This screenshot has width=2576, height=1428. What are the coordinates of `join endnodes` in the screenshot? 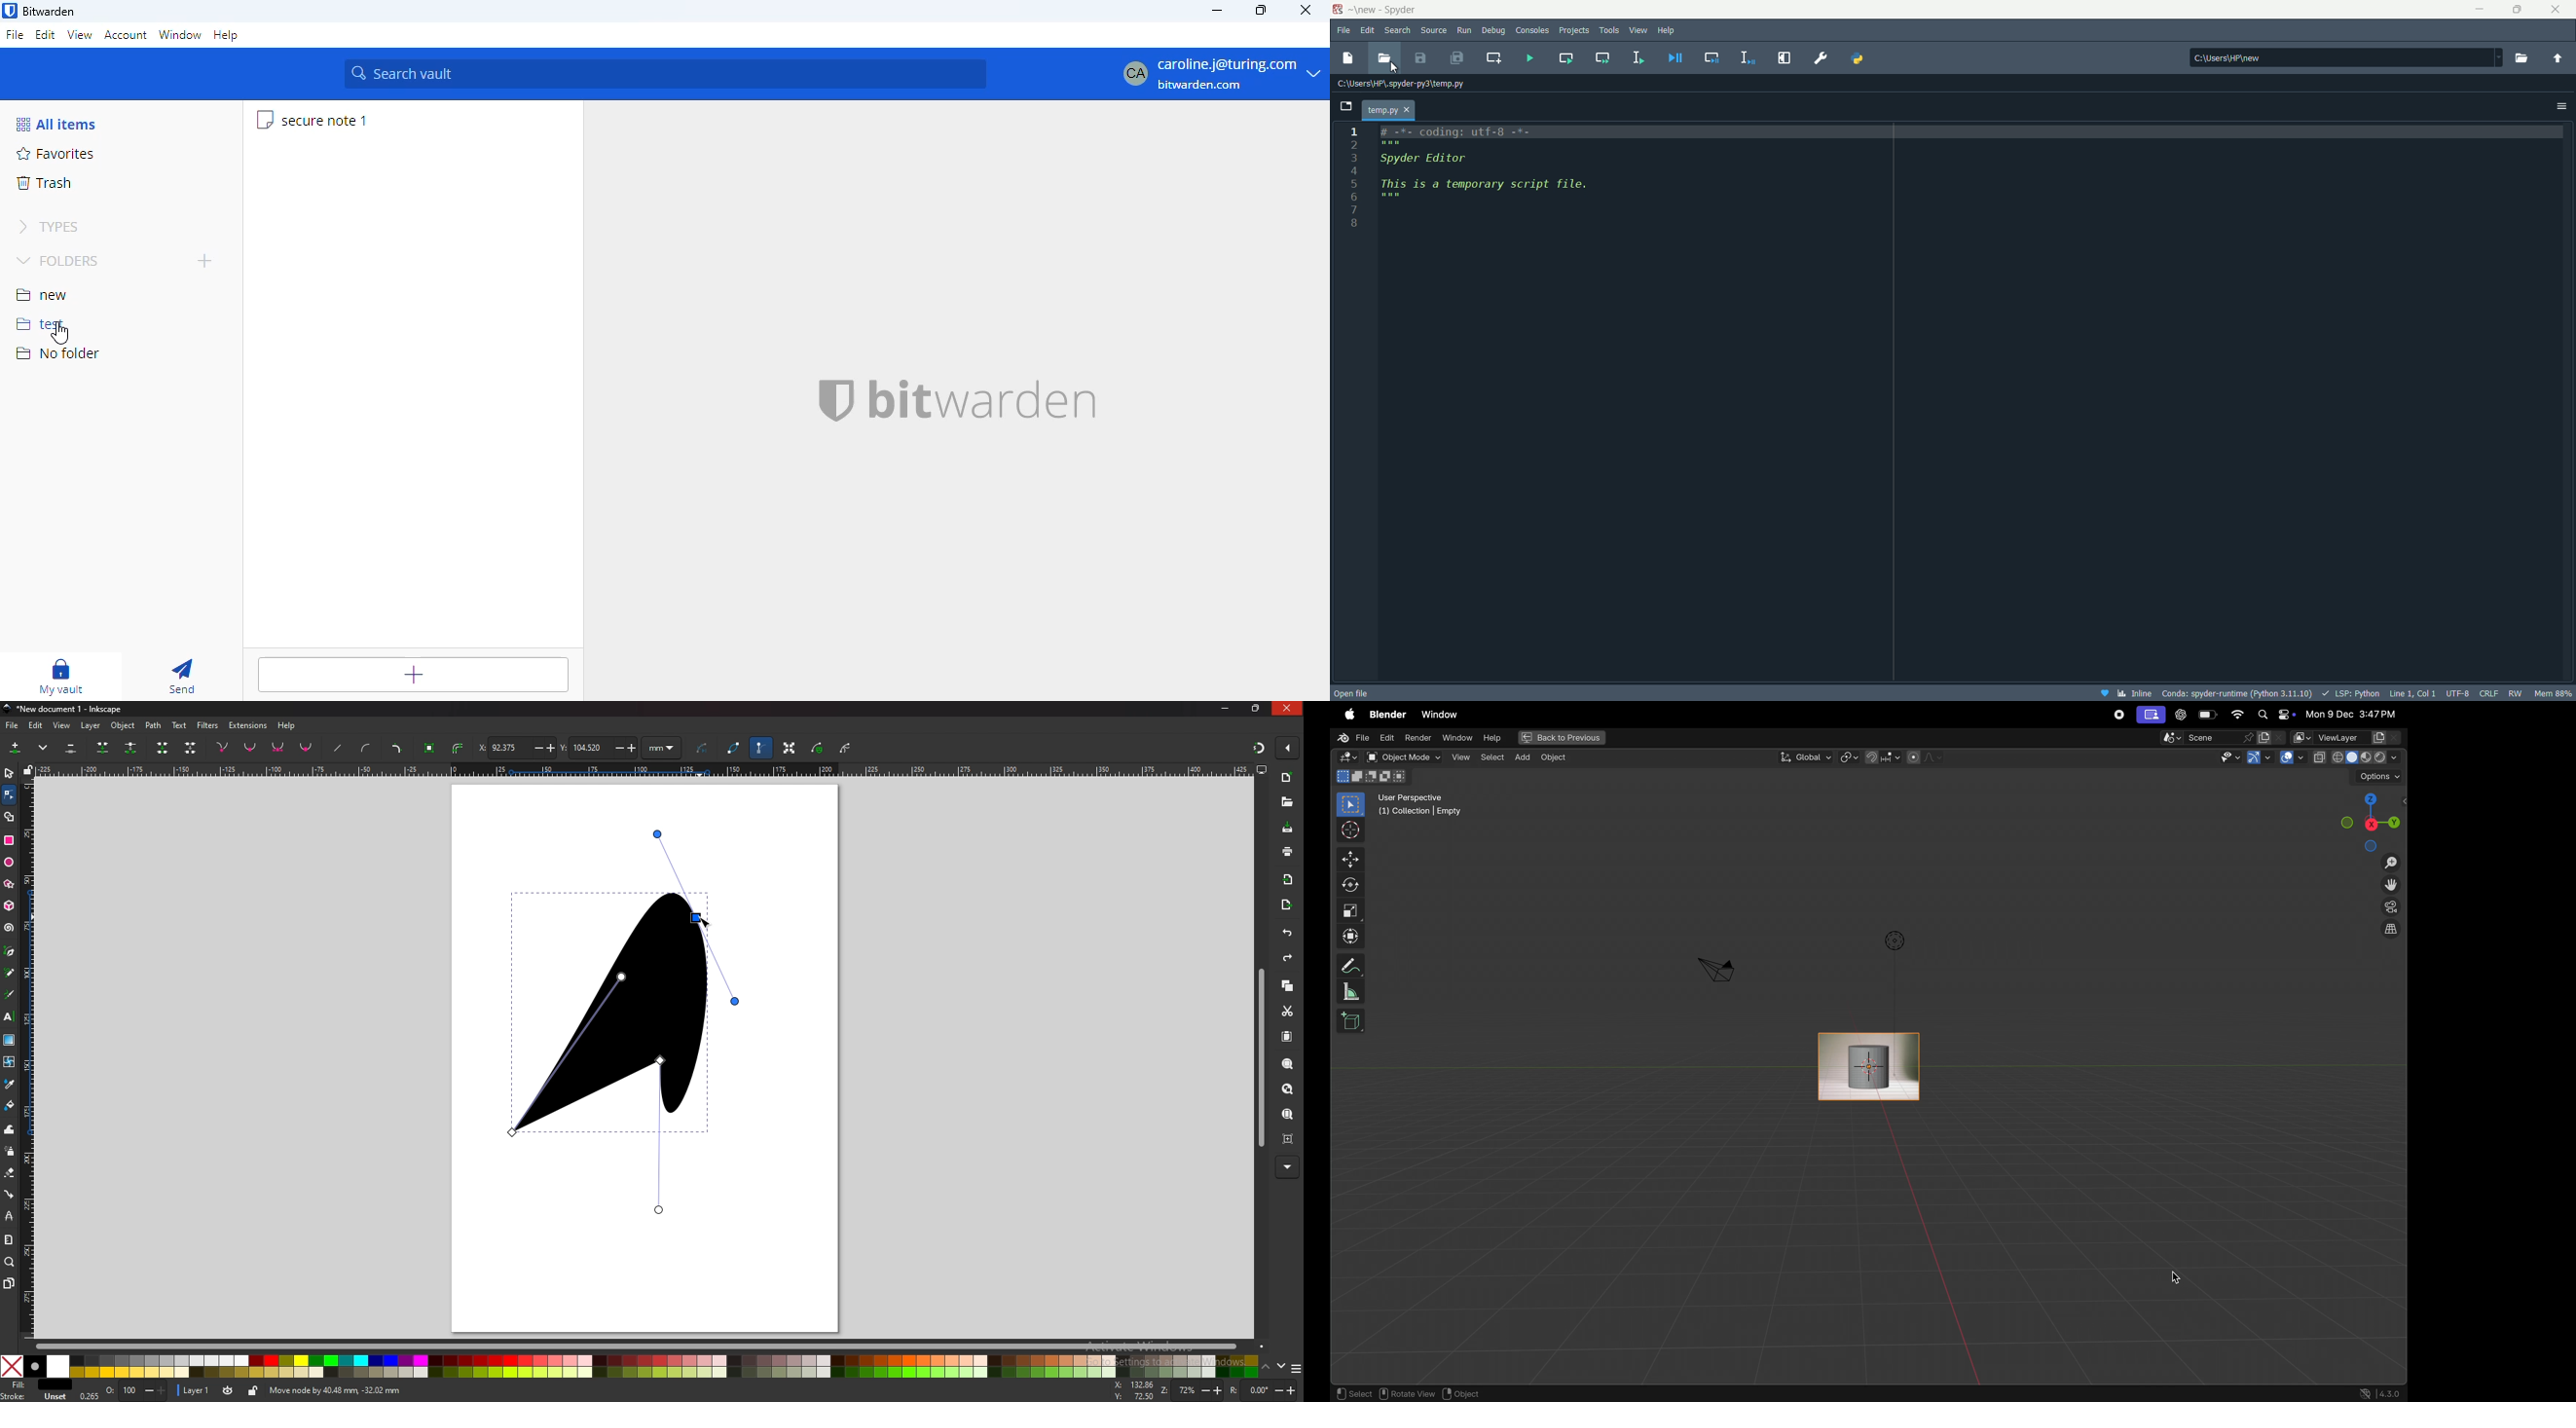 It's located at (164, 747).